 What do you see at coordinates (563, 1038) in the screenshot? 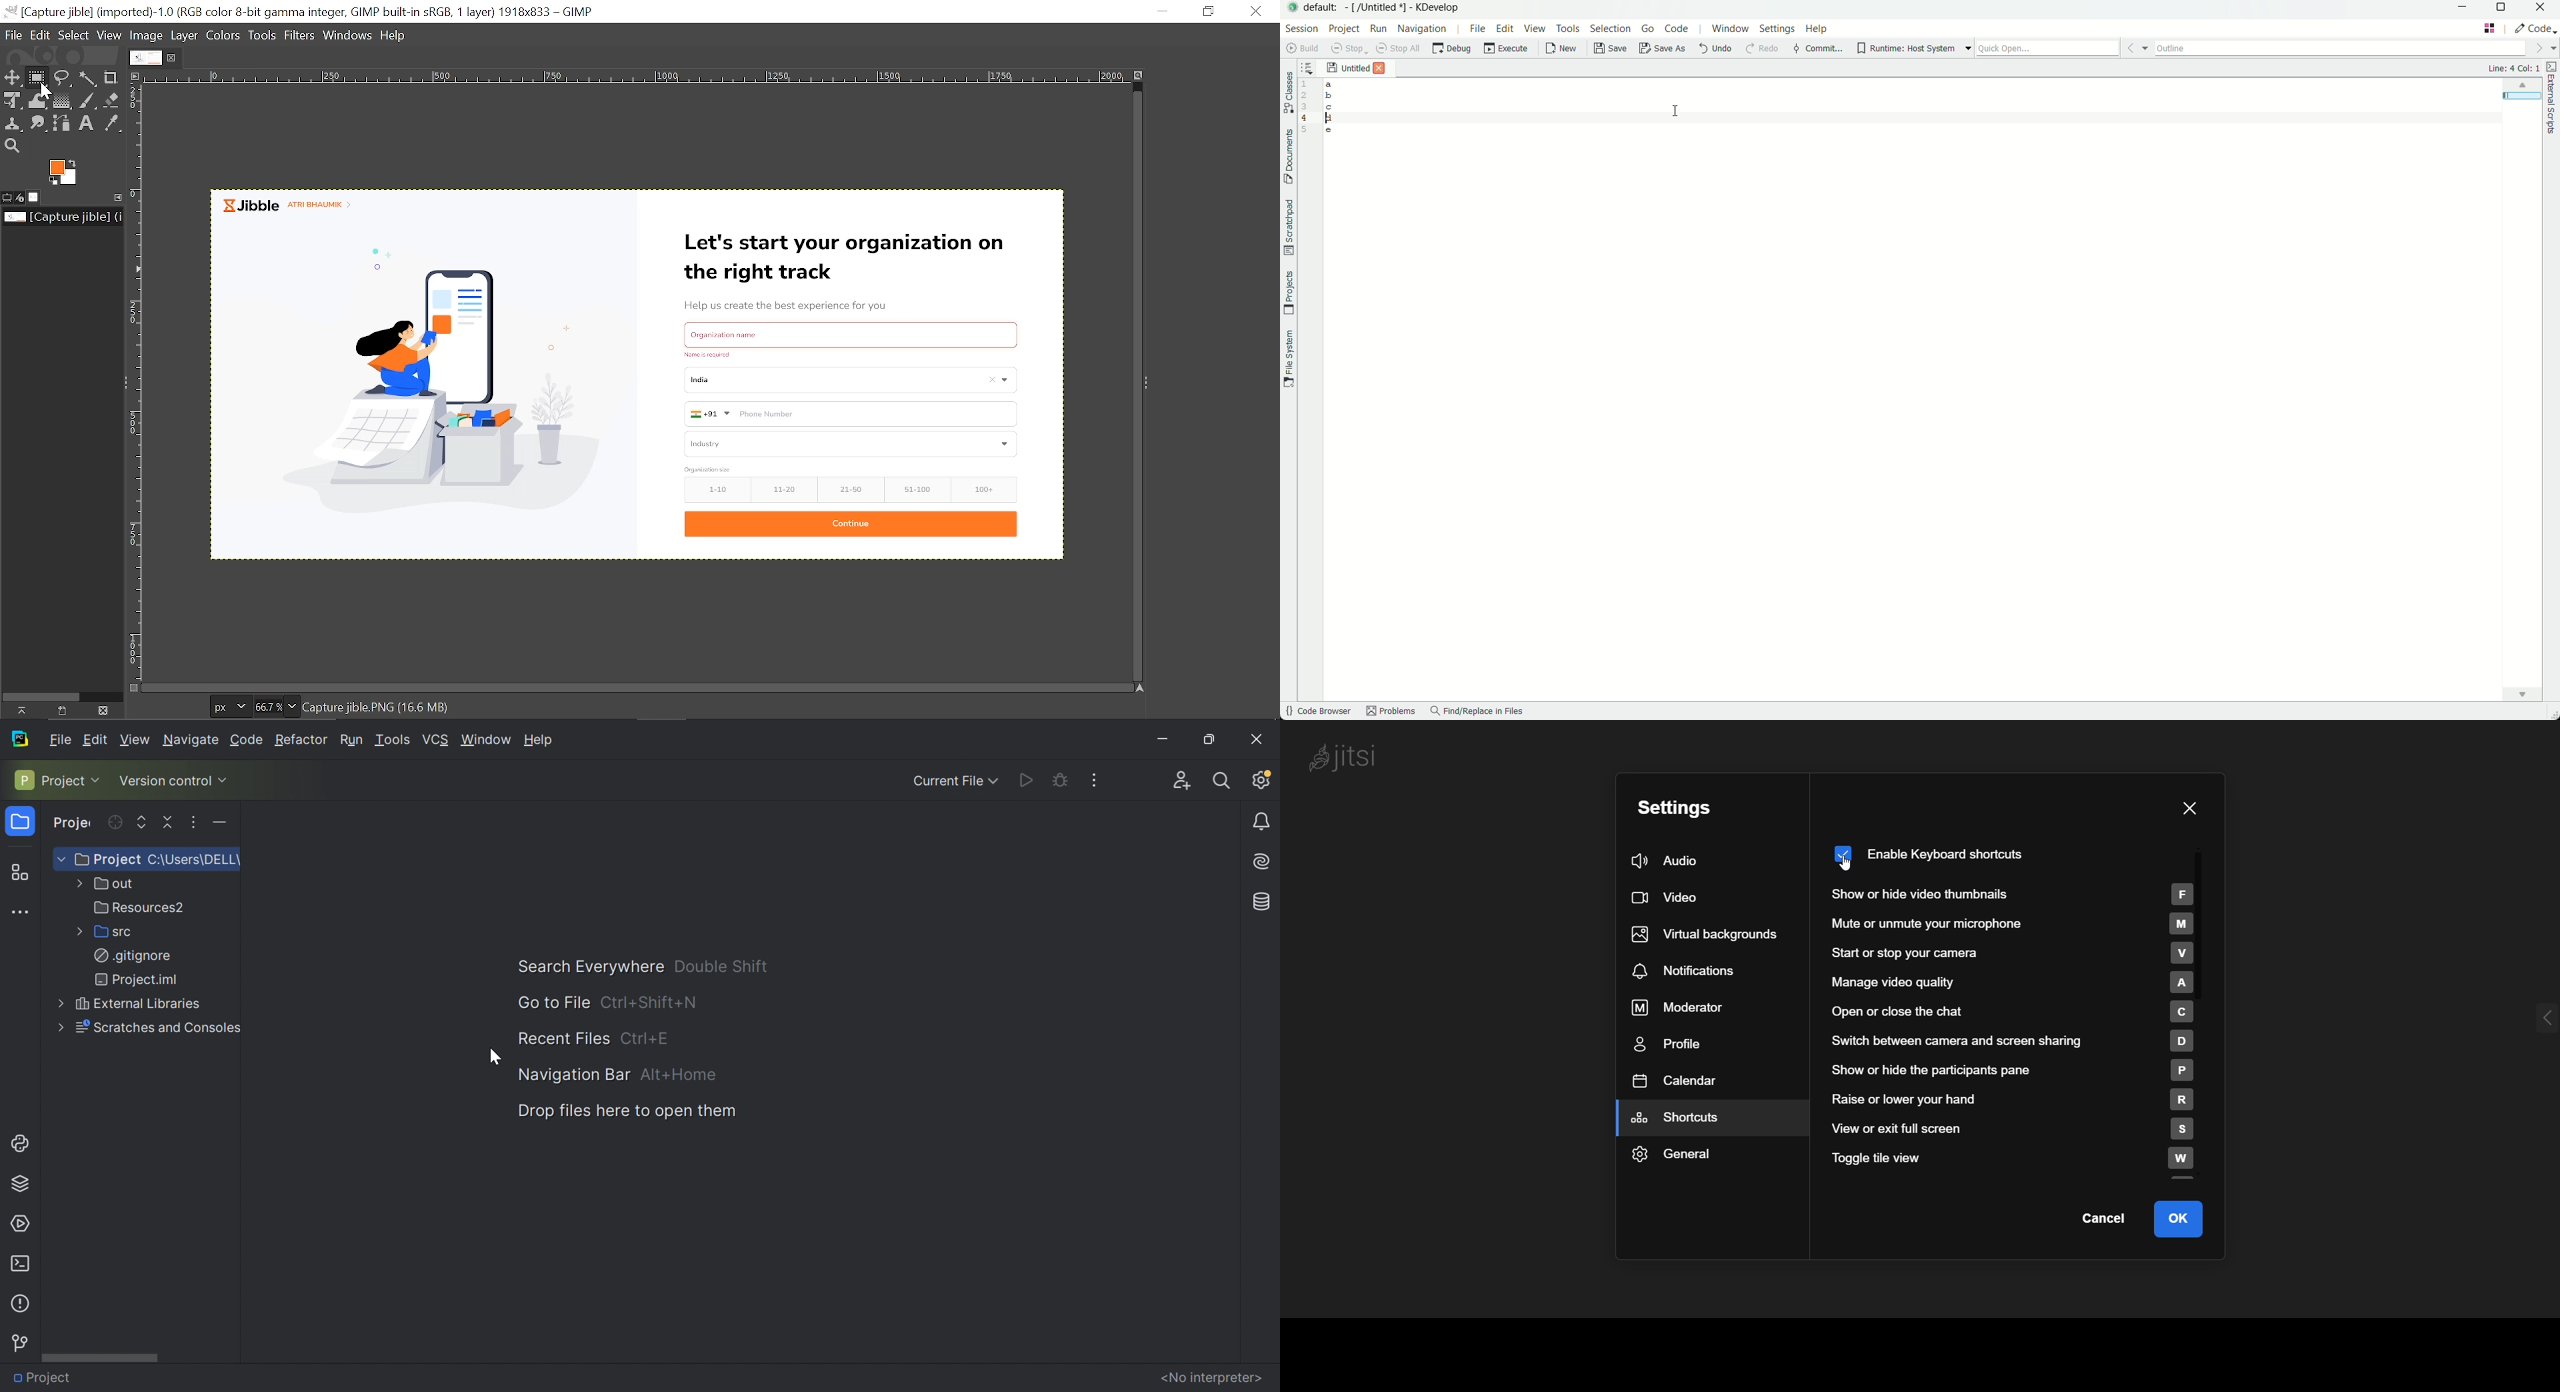
I see `Recent files` at bounding box center [563, 1038].